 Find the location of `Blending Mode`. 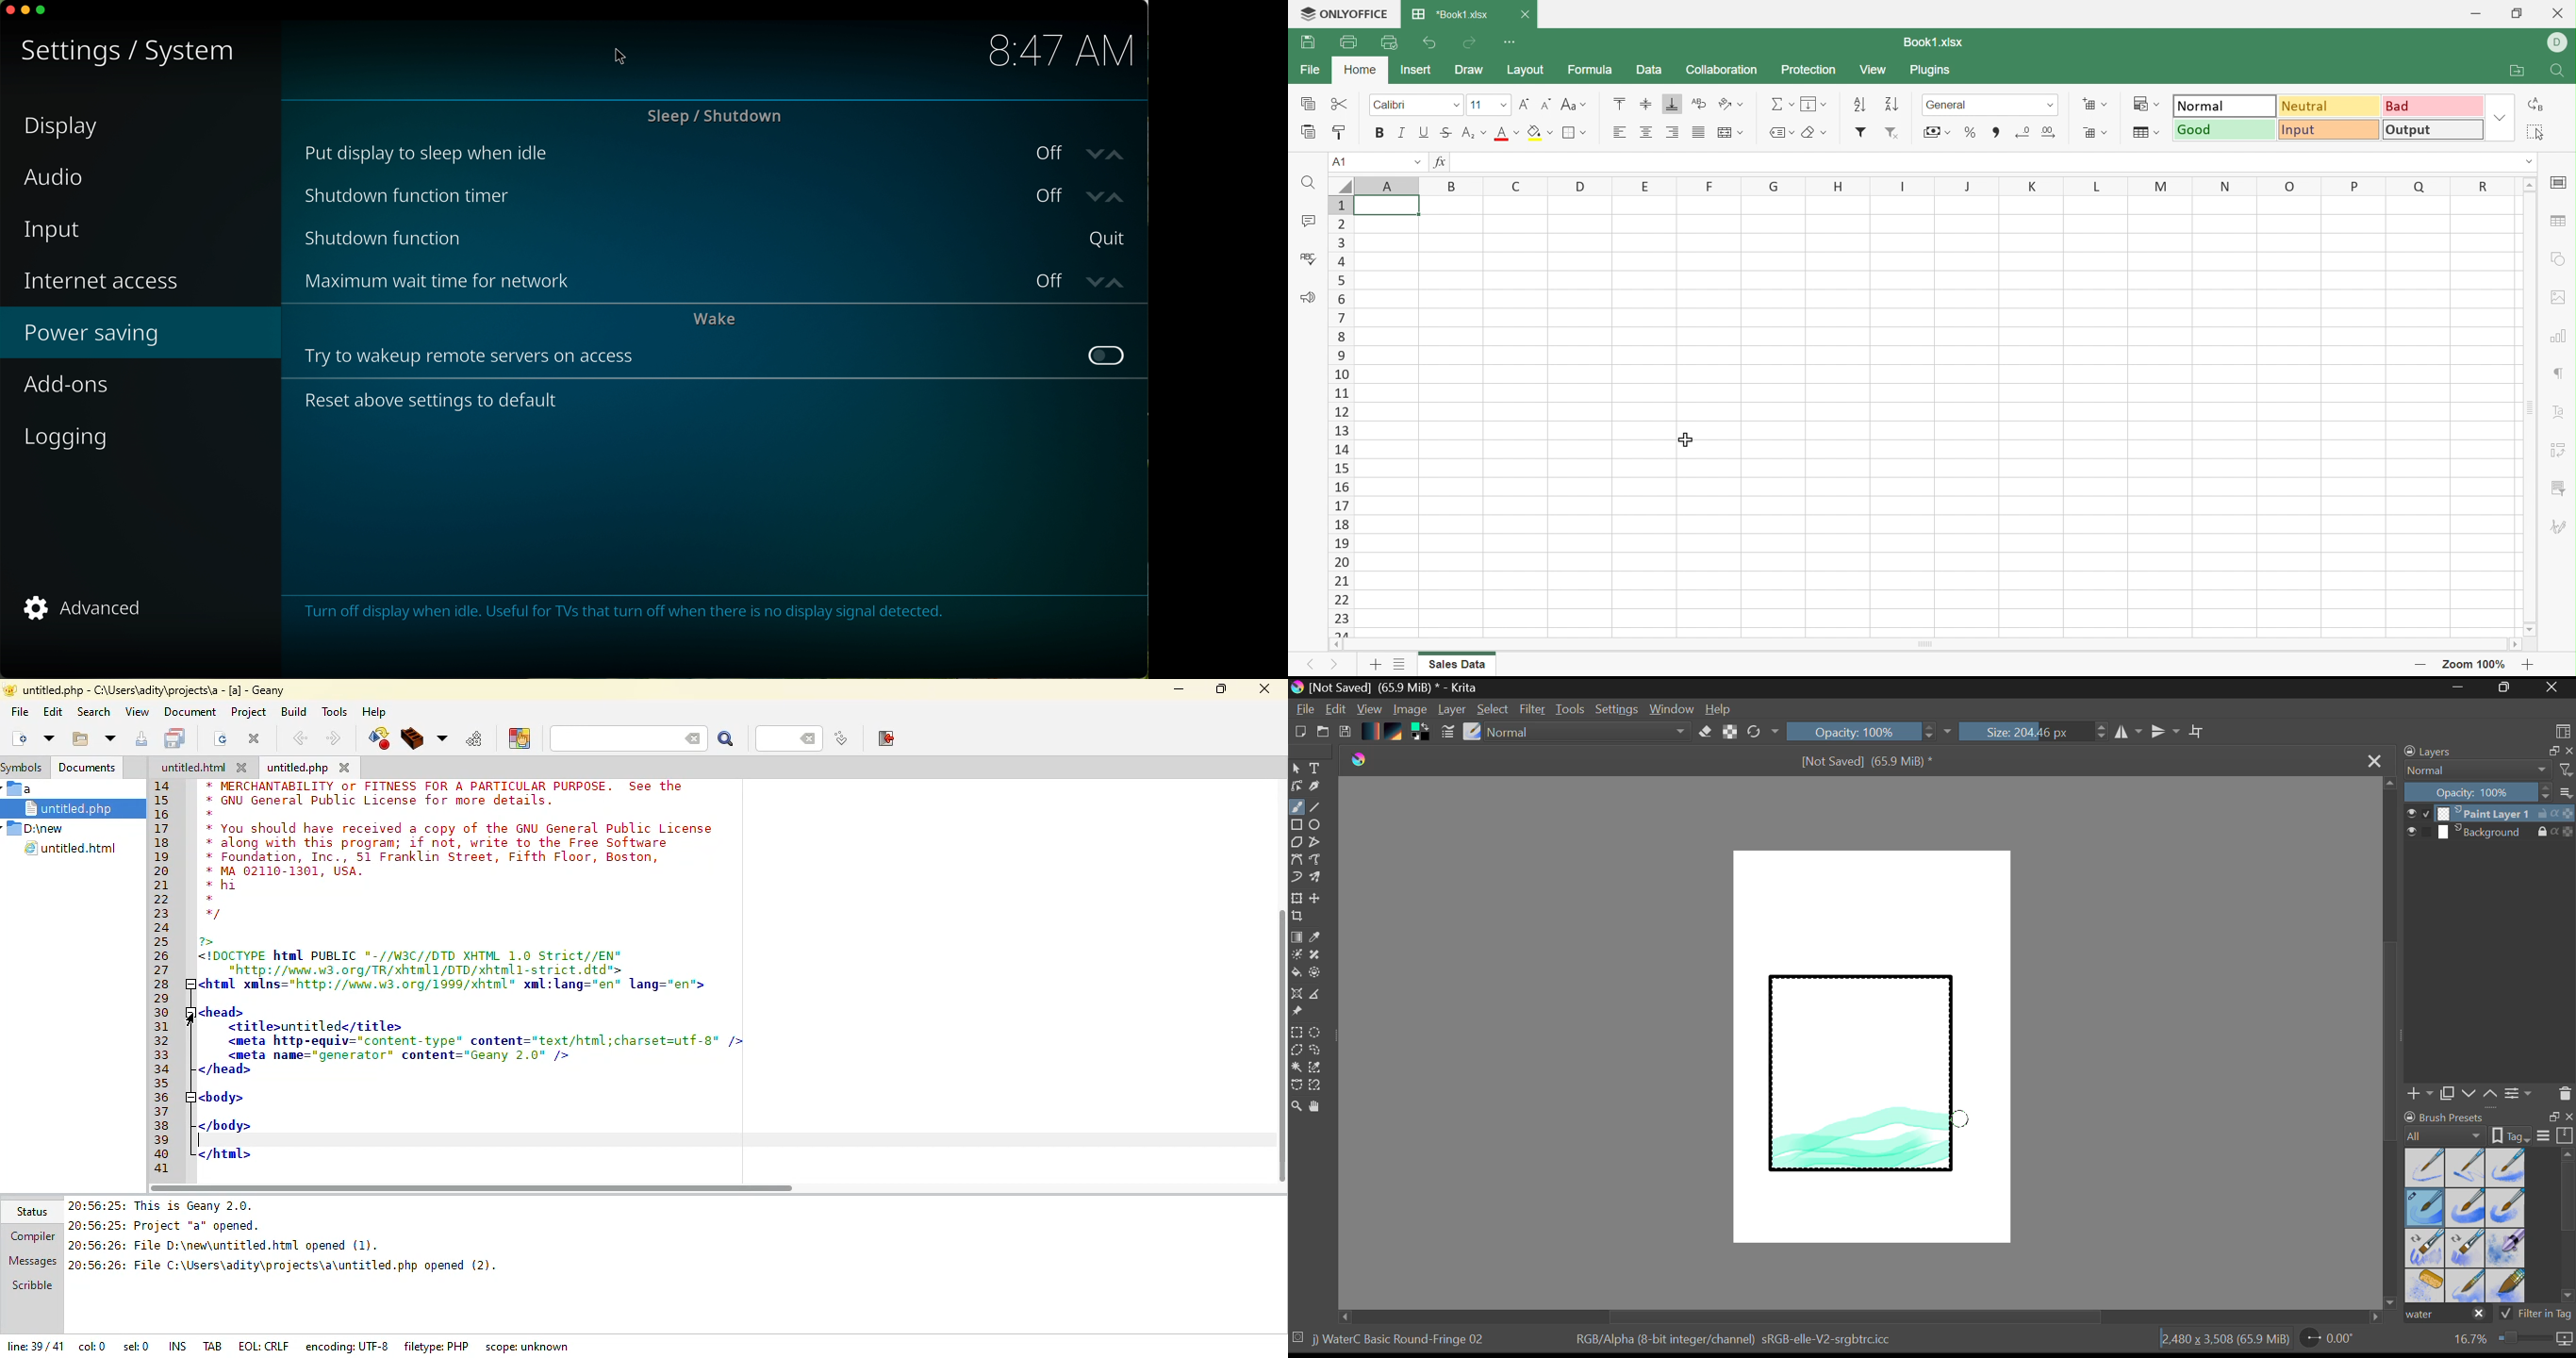

Blending Mode is located at coordinates (2489, 770).